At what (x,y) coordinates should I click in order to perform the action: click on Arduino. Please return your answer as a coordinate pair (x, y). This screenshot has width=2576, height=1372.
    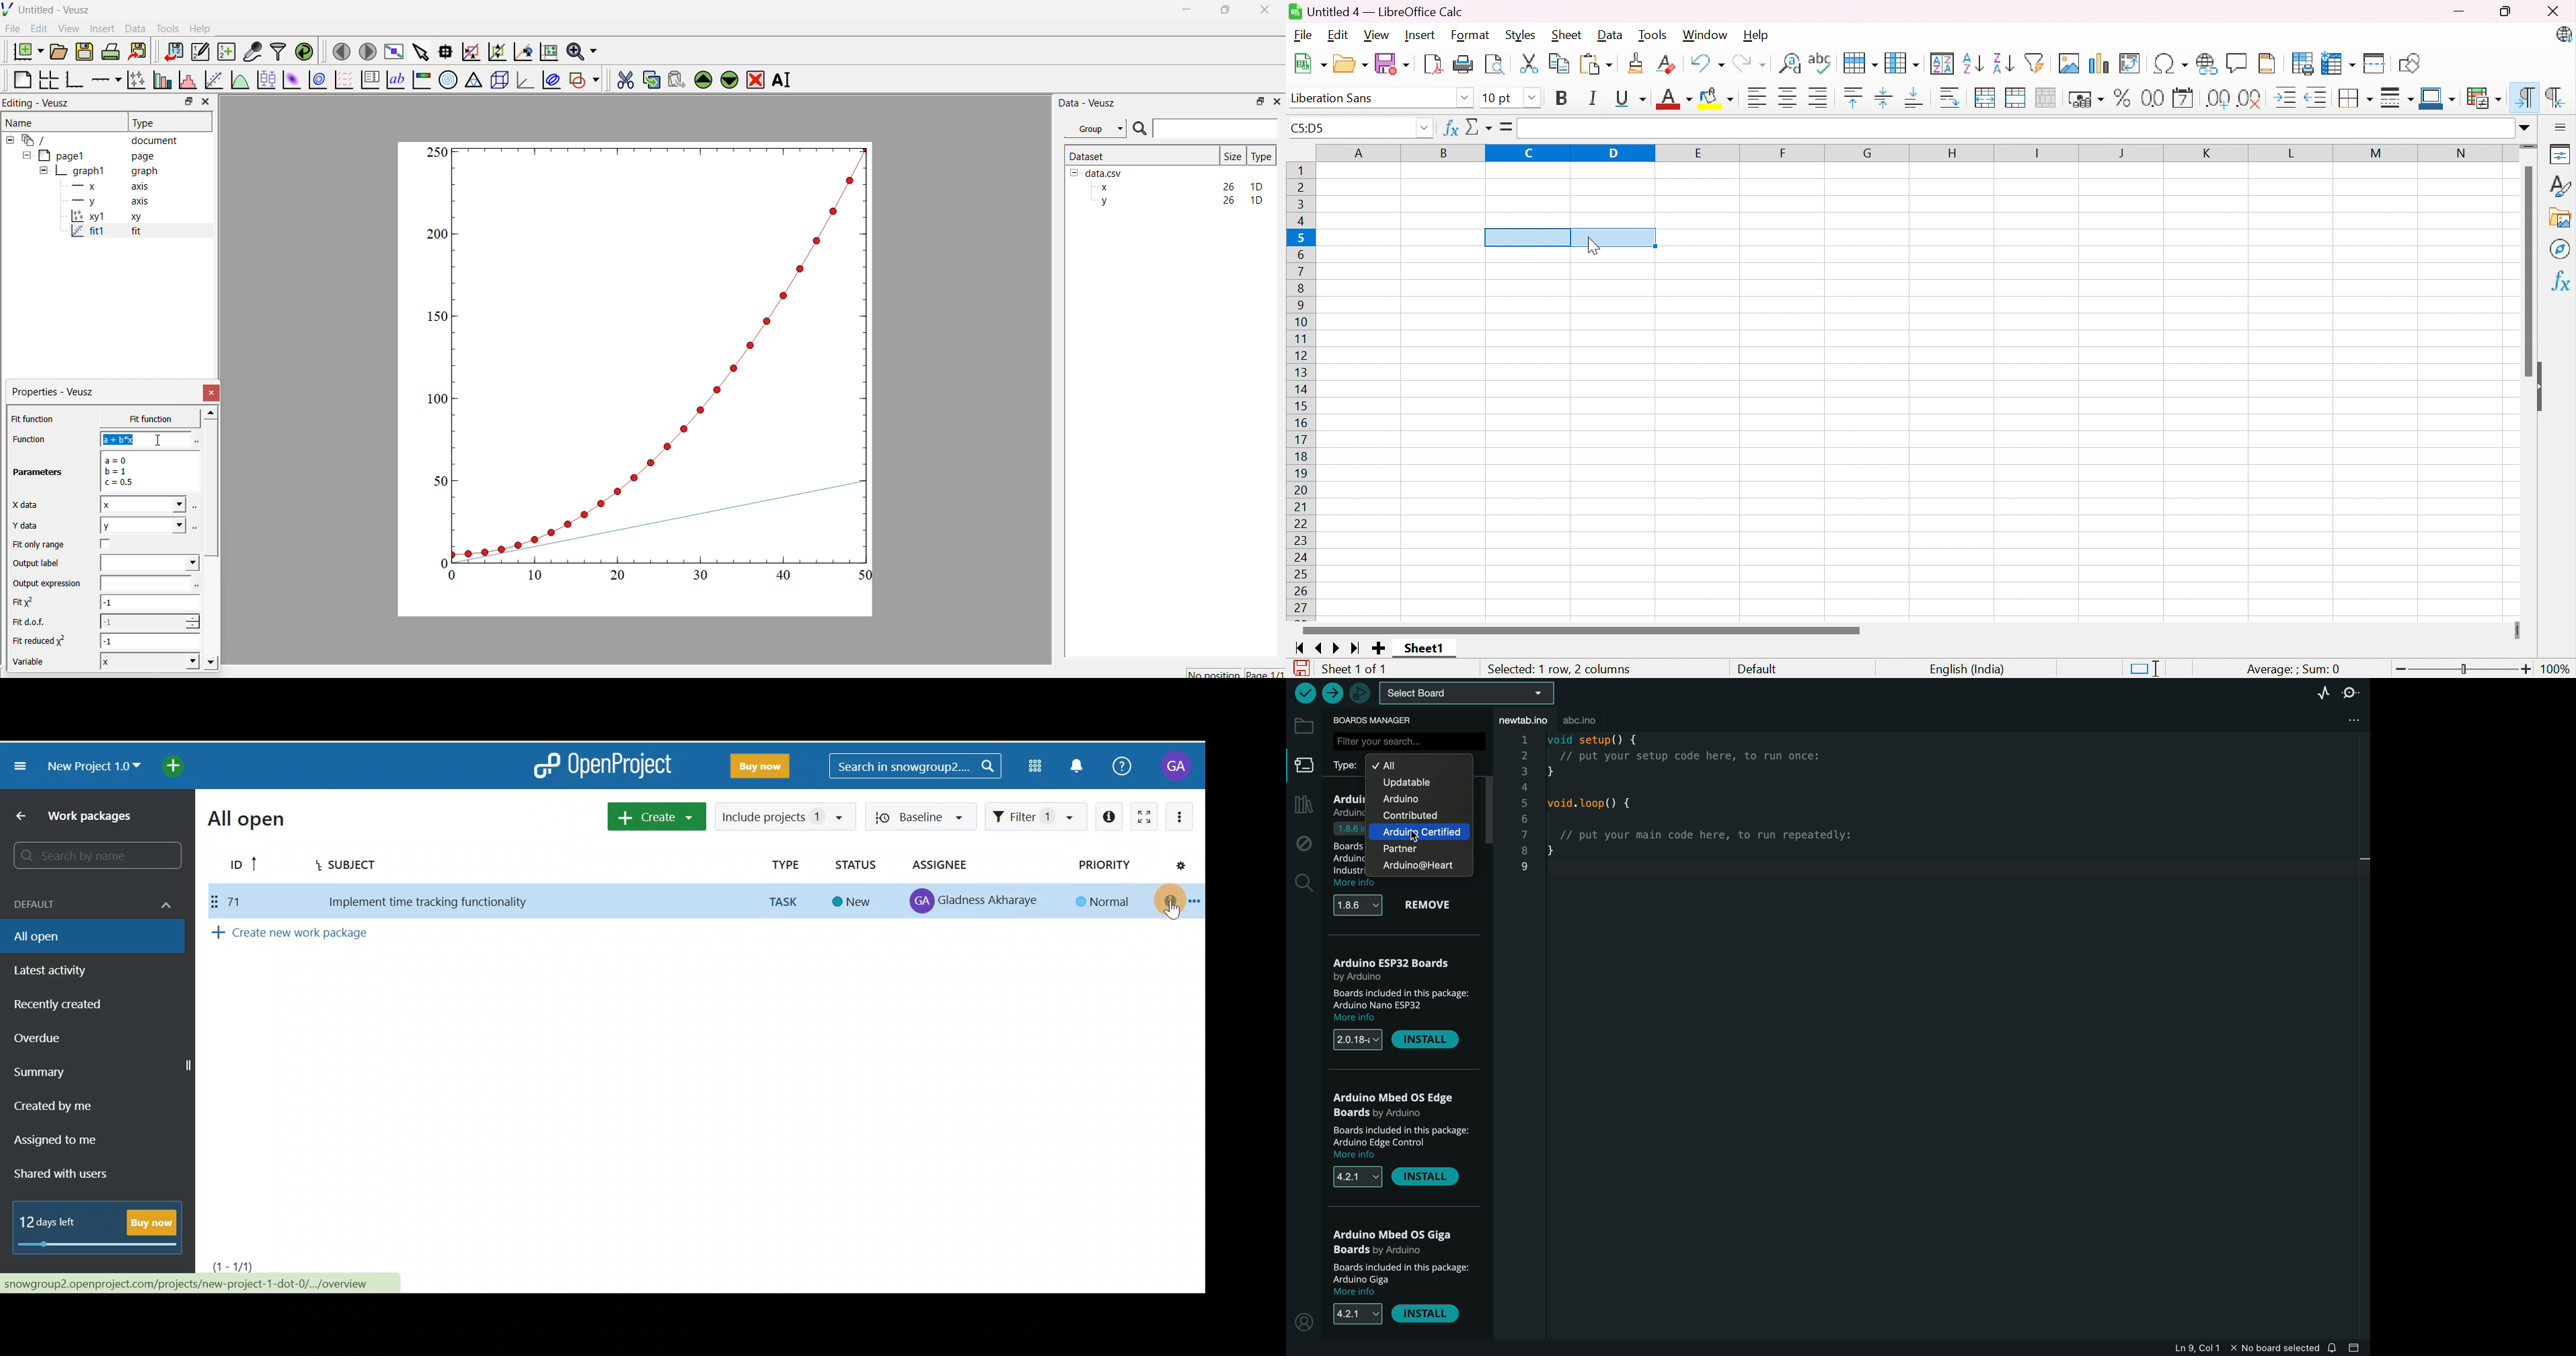
    Looking at the image, I should click on (1408, 799).